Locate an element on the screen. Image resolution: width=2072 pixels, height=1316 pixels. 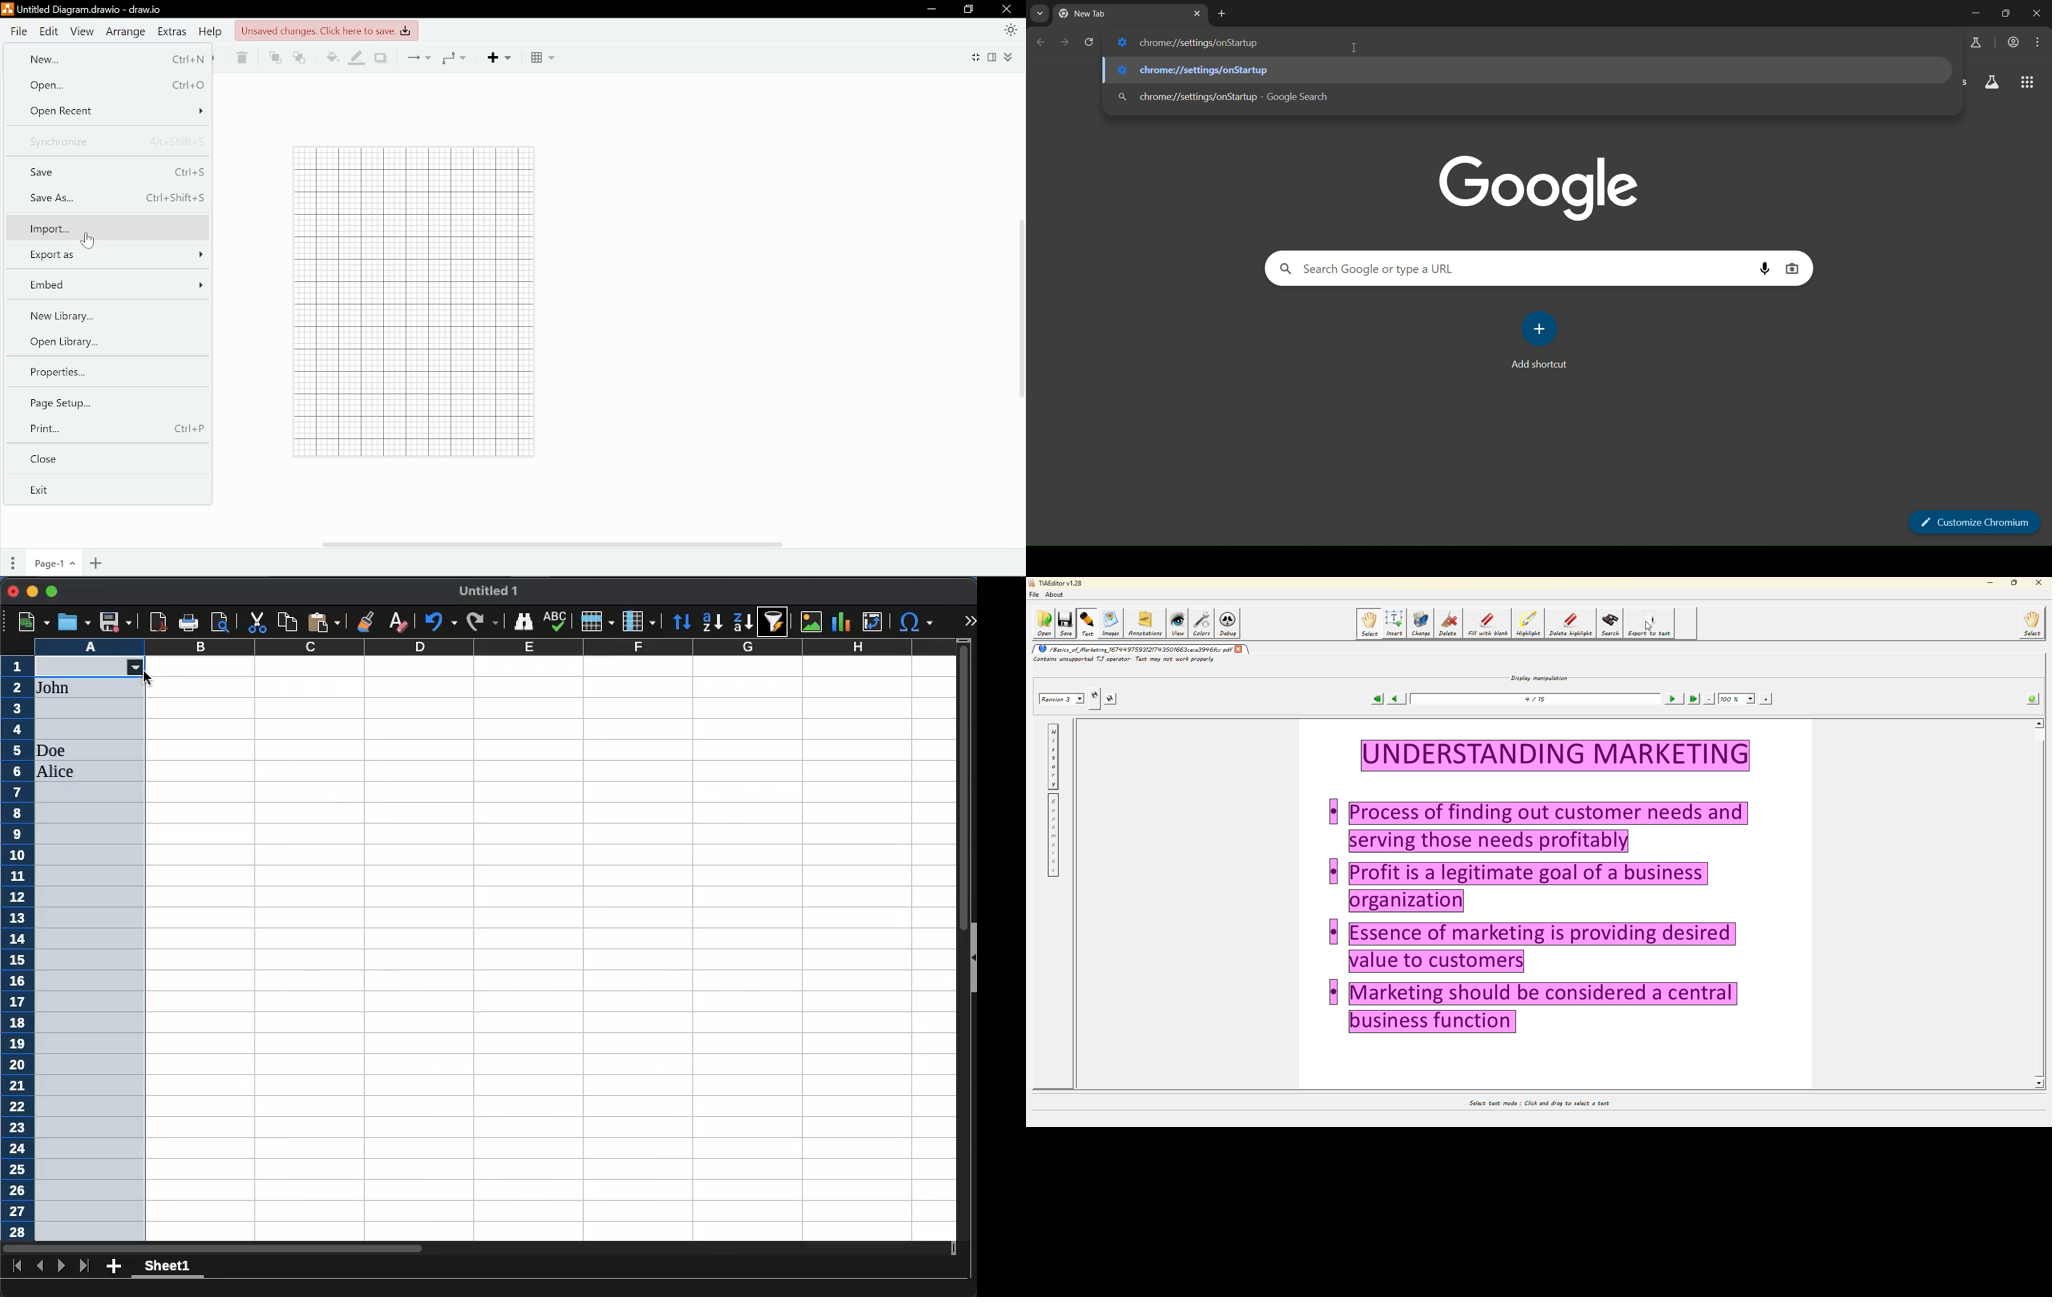
Minimize is located at coordinates (931, 9).